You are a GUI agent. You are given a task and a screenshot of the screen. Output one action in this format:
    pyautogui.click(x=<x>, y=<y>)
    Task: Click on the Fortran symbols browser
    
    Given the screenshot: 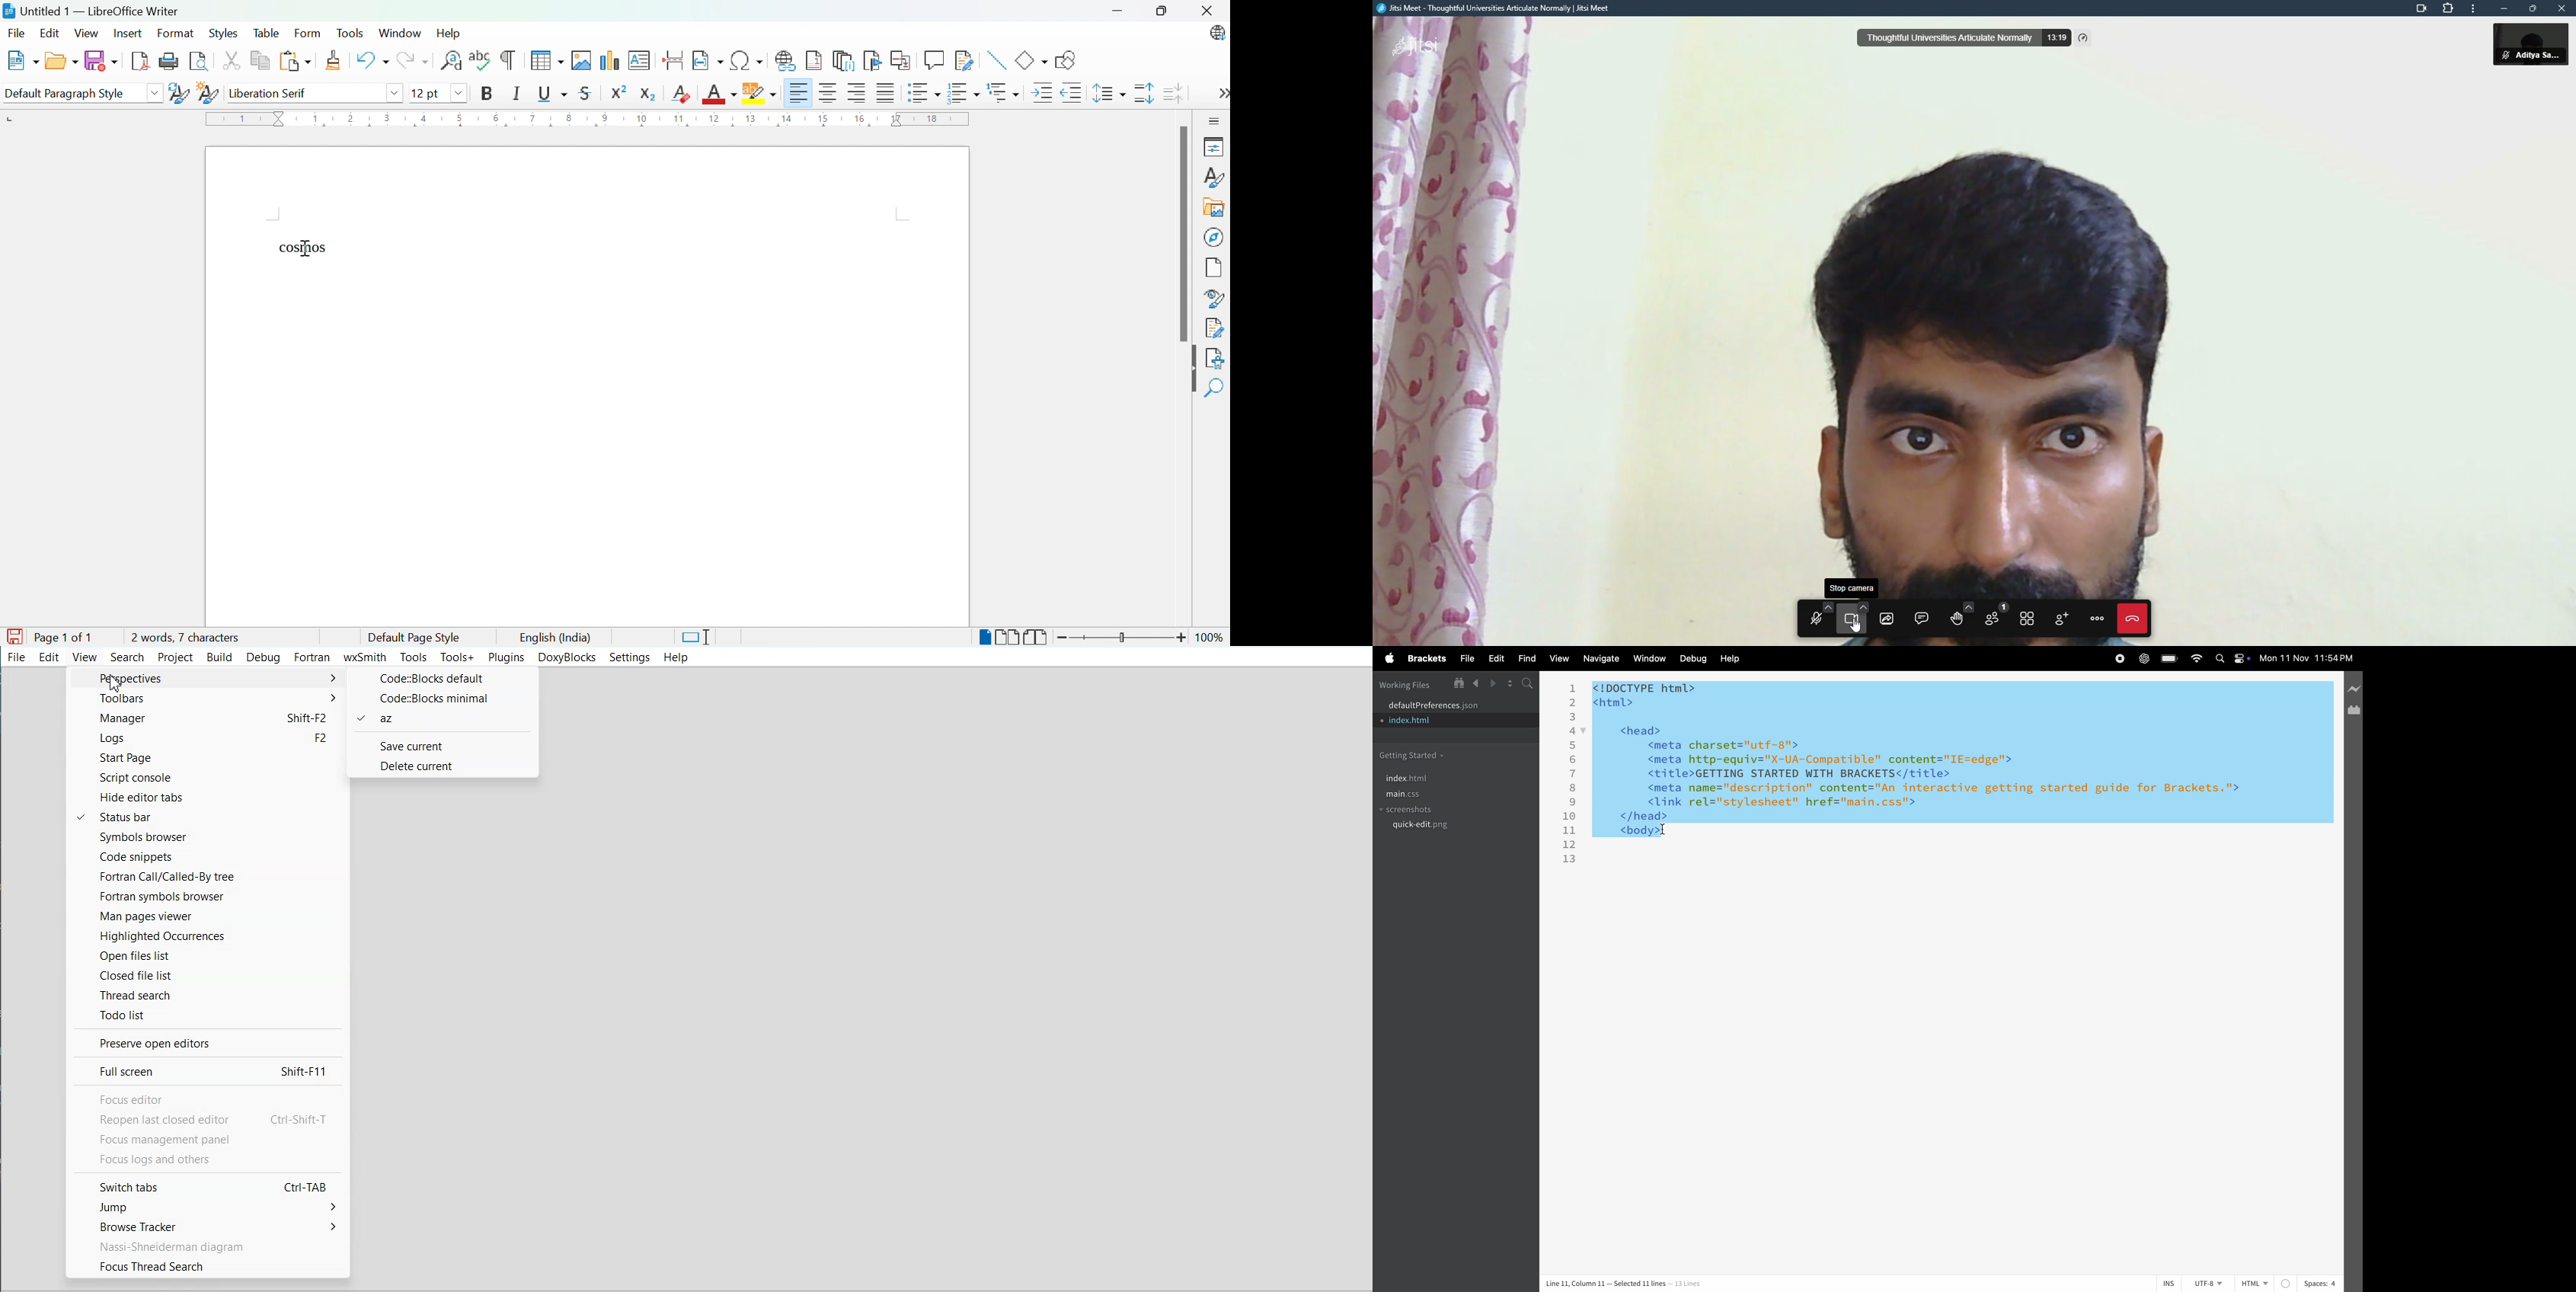 What is the action you would take?
    pyautogui.click(x=207, y=895)
    